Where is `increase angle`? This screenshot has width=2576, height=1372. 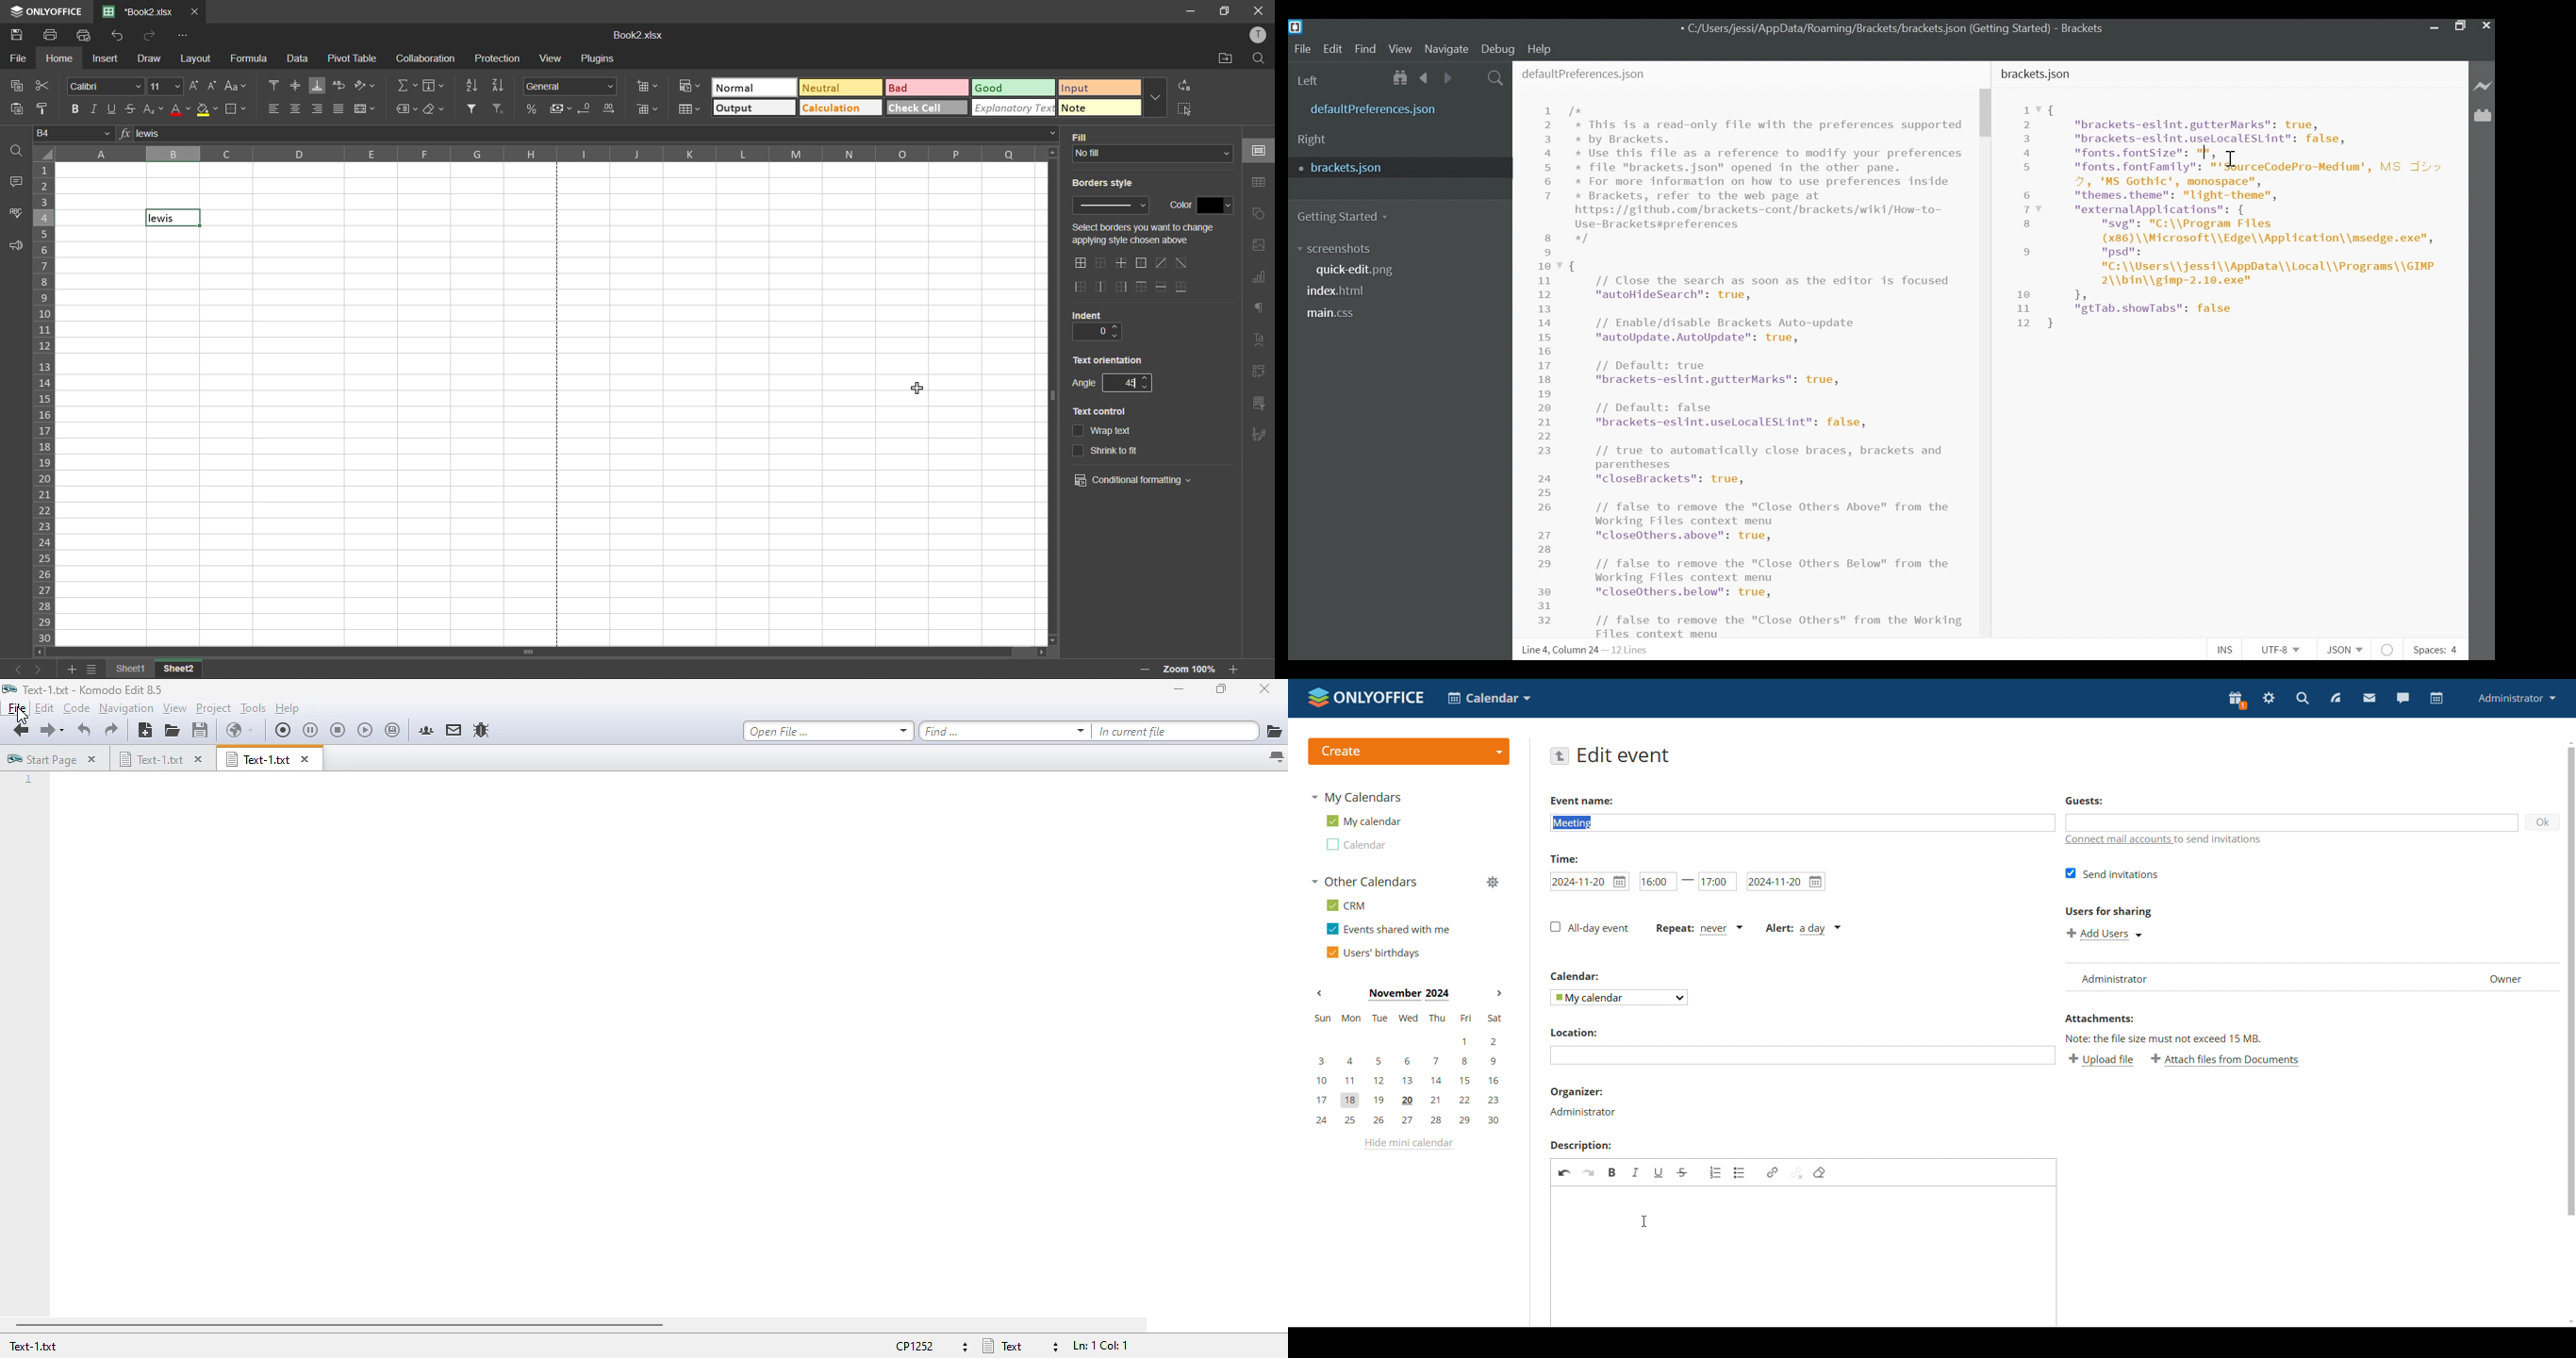 increase angle is located at coordinates (1148, 377).